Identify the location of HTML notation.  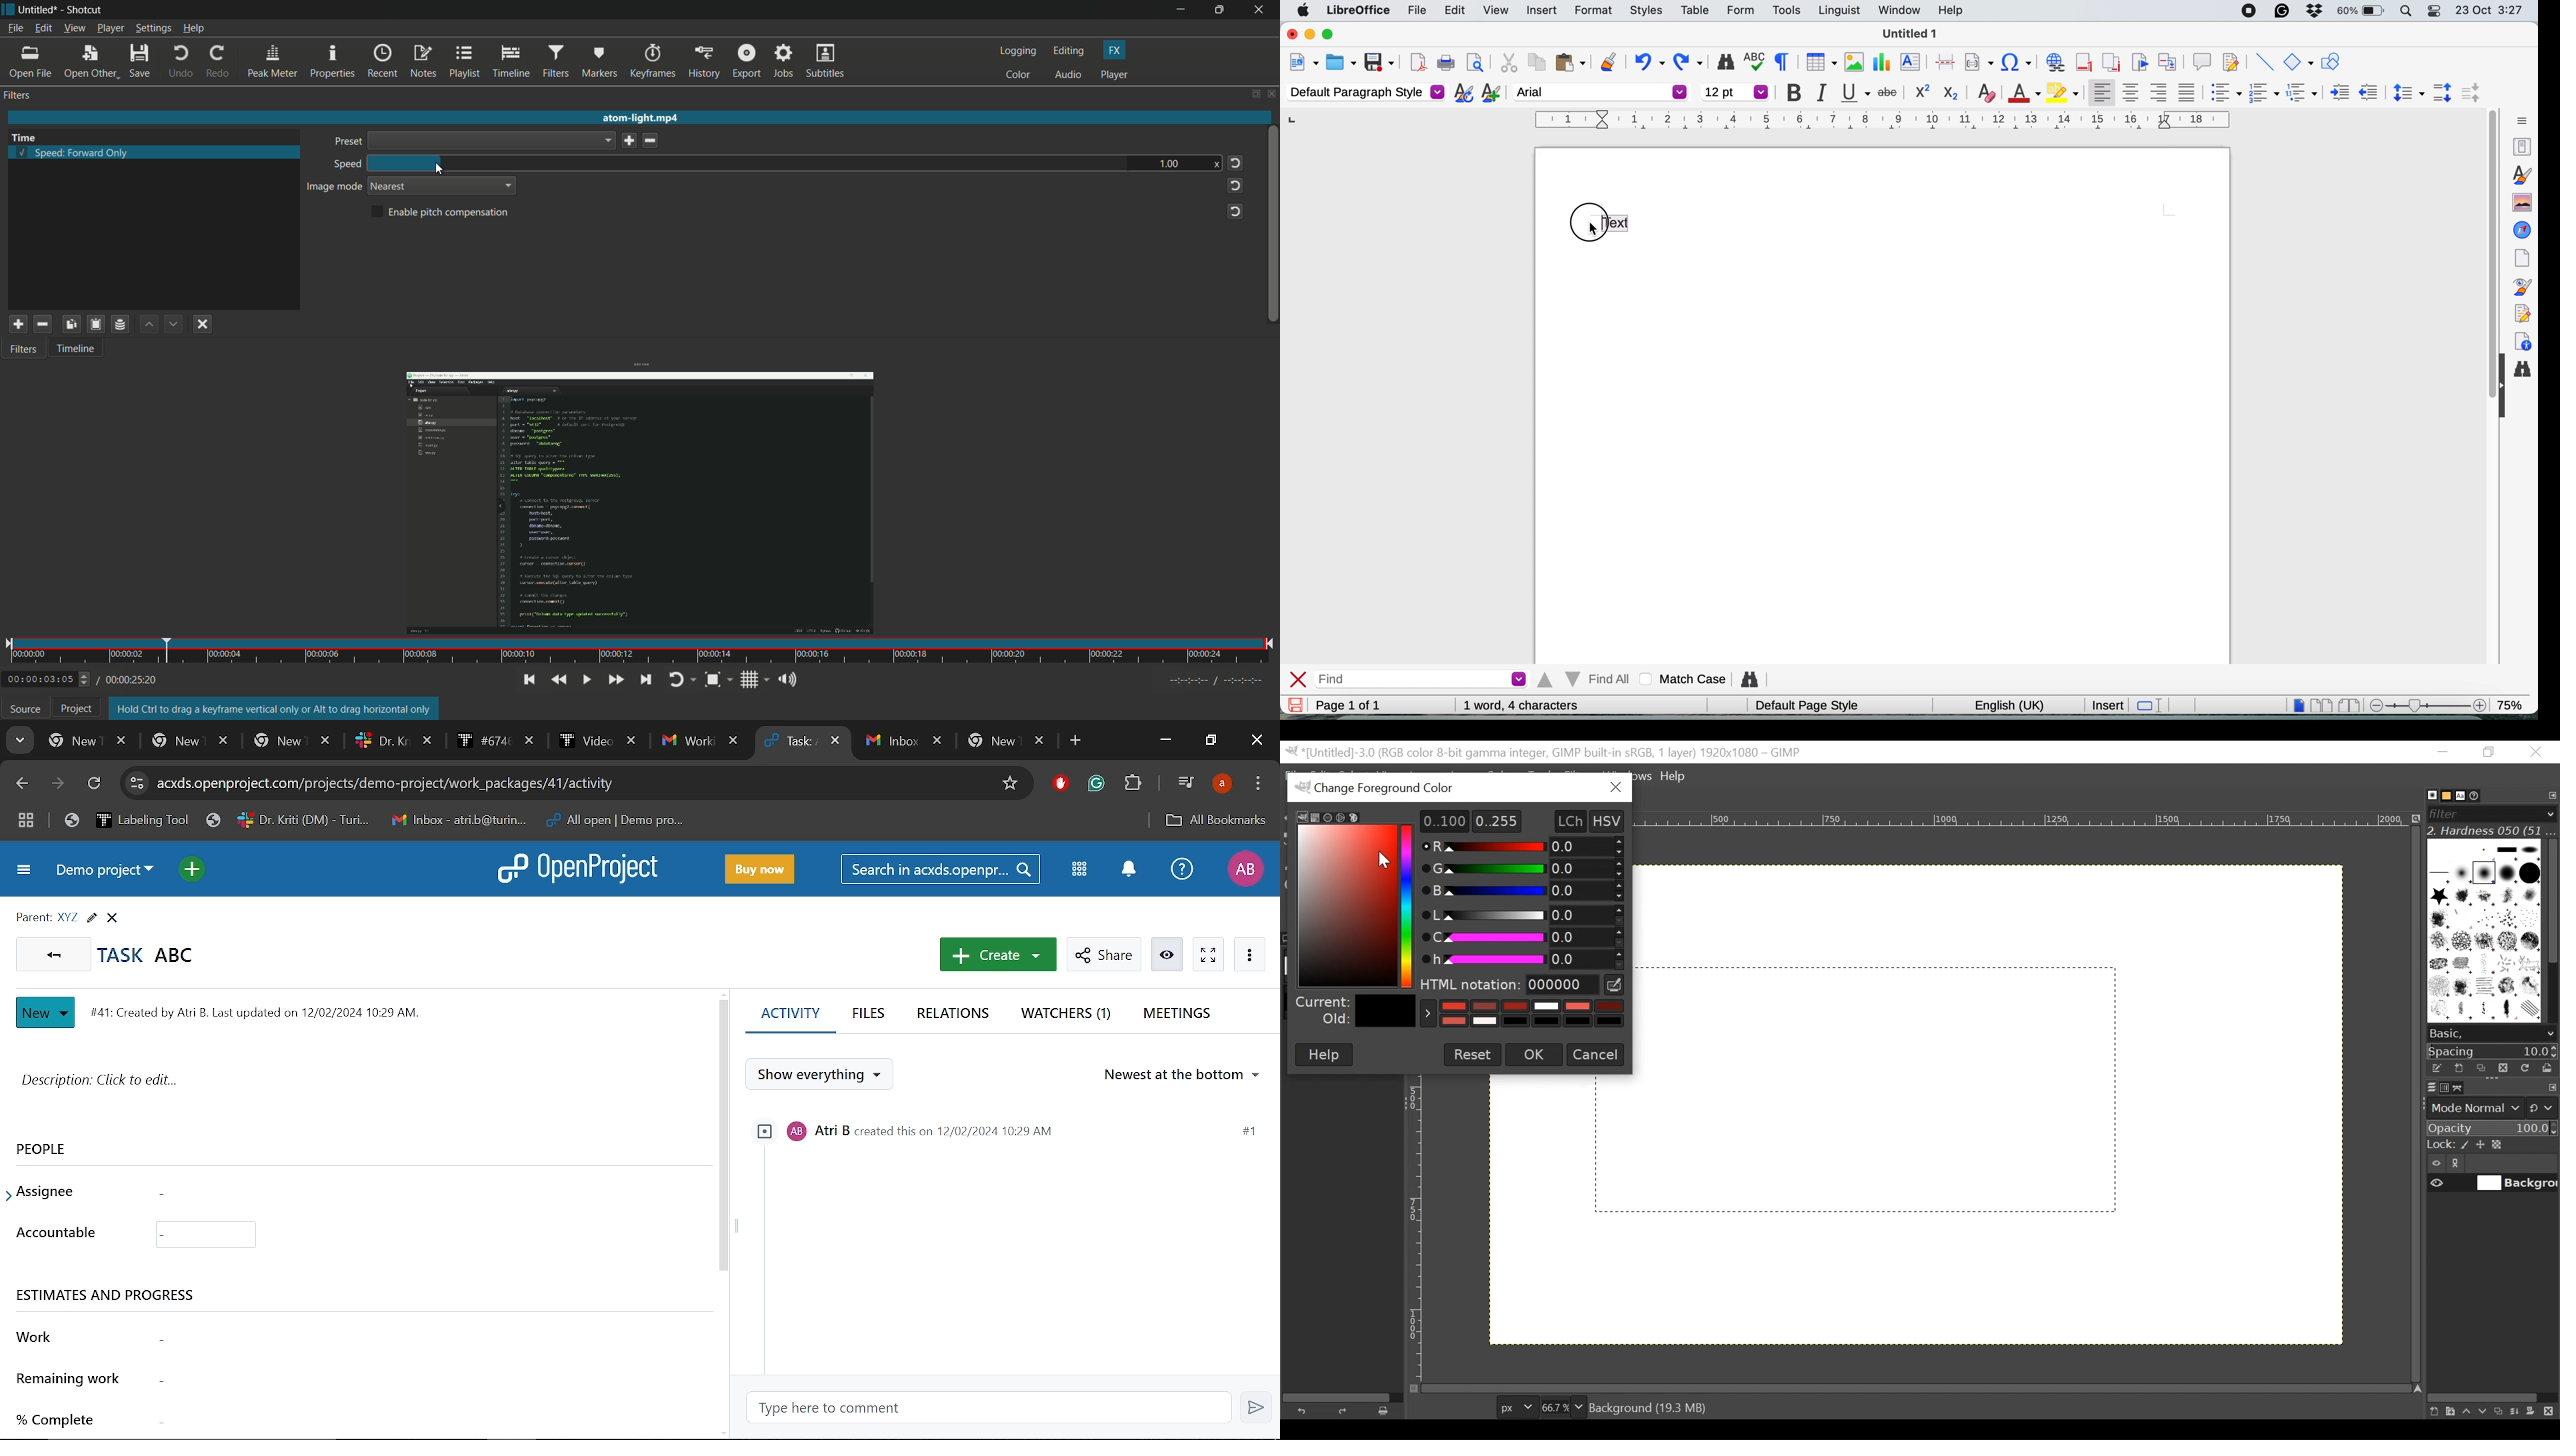
(1509, 985).